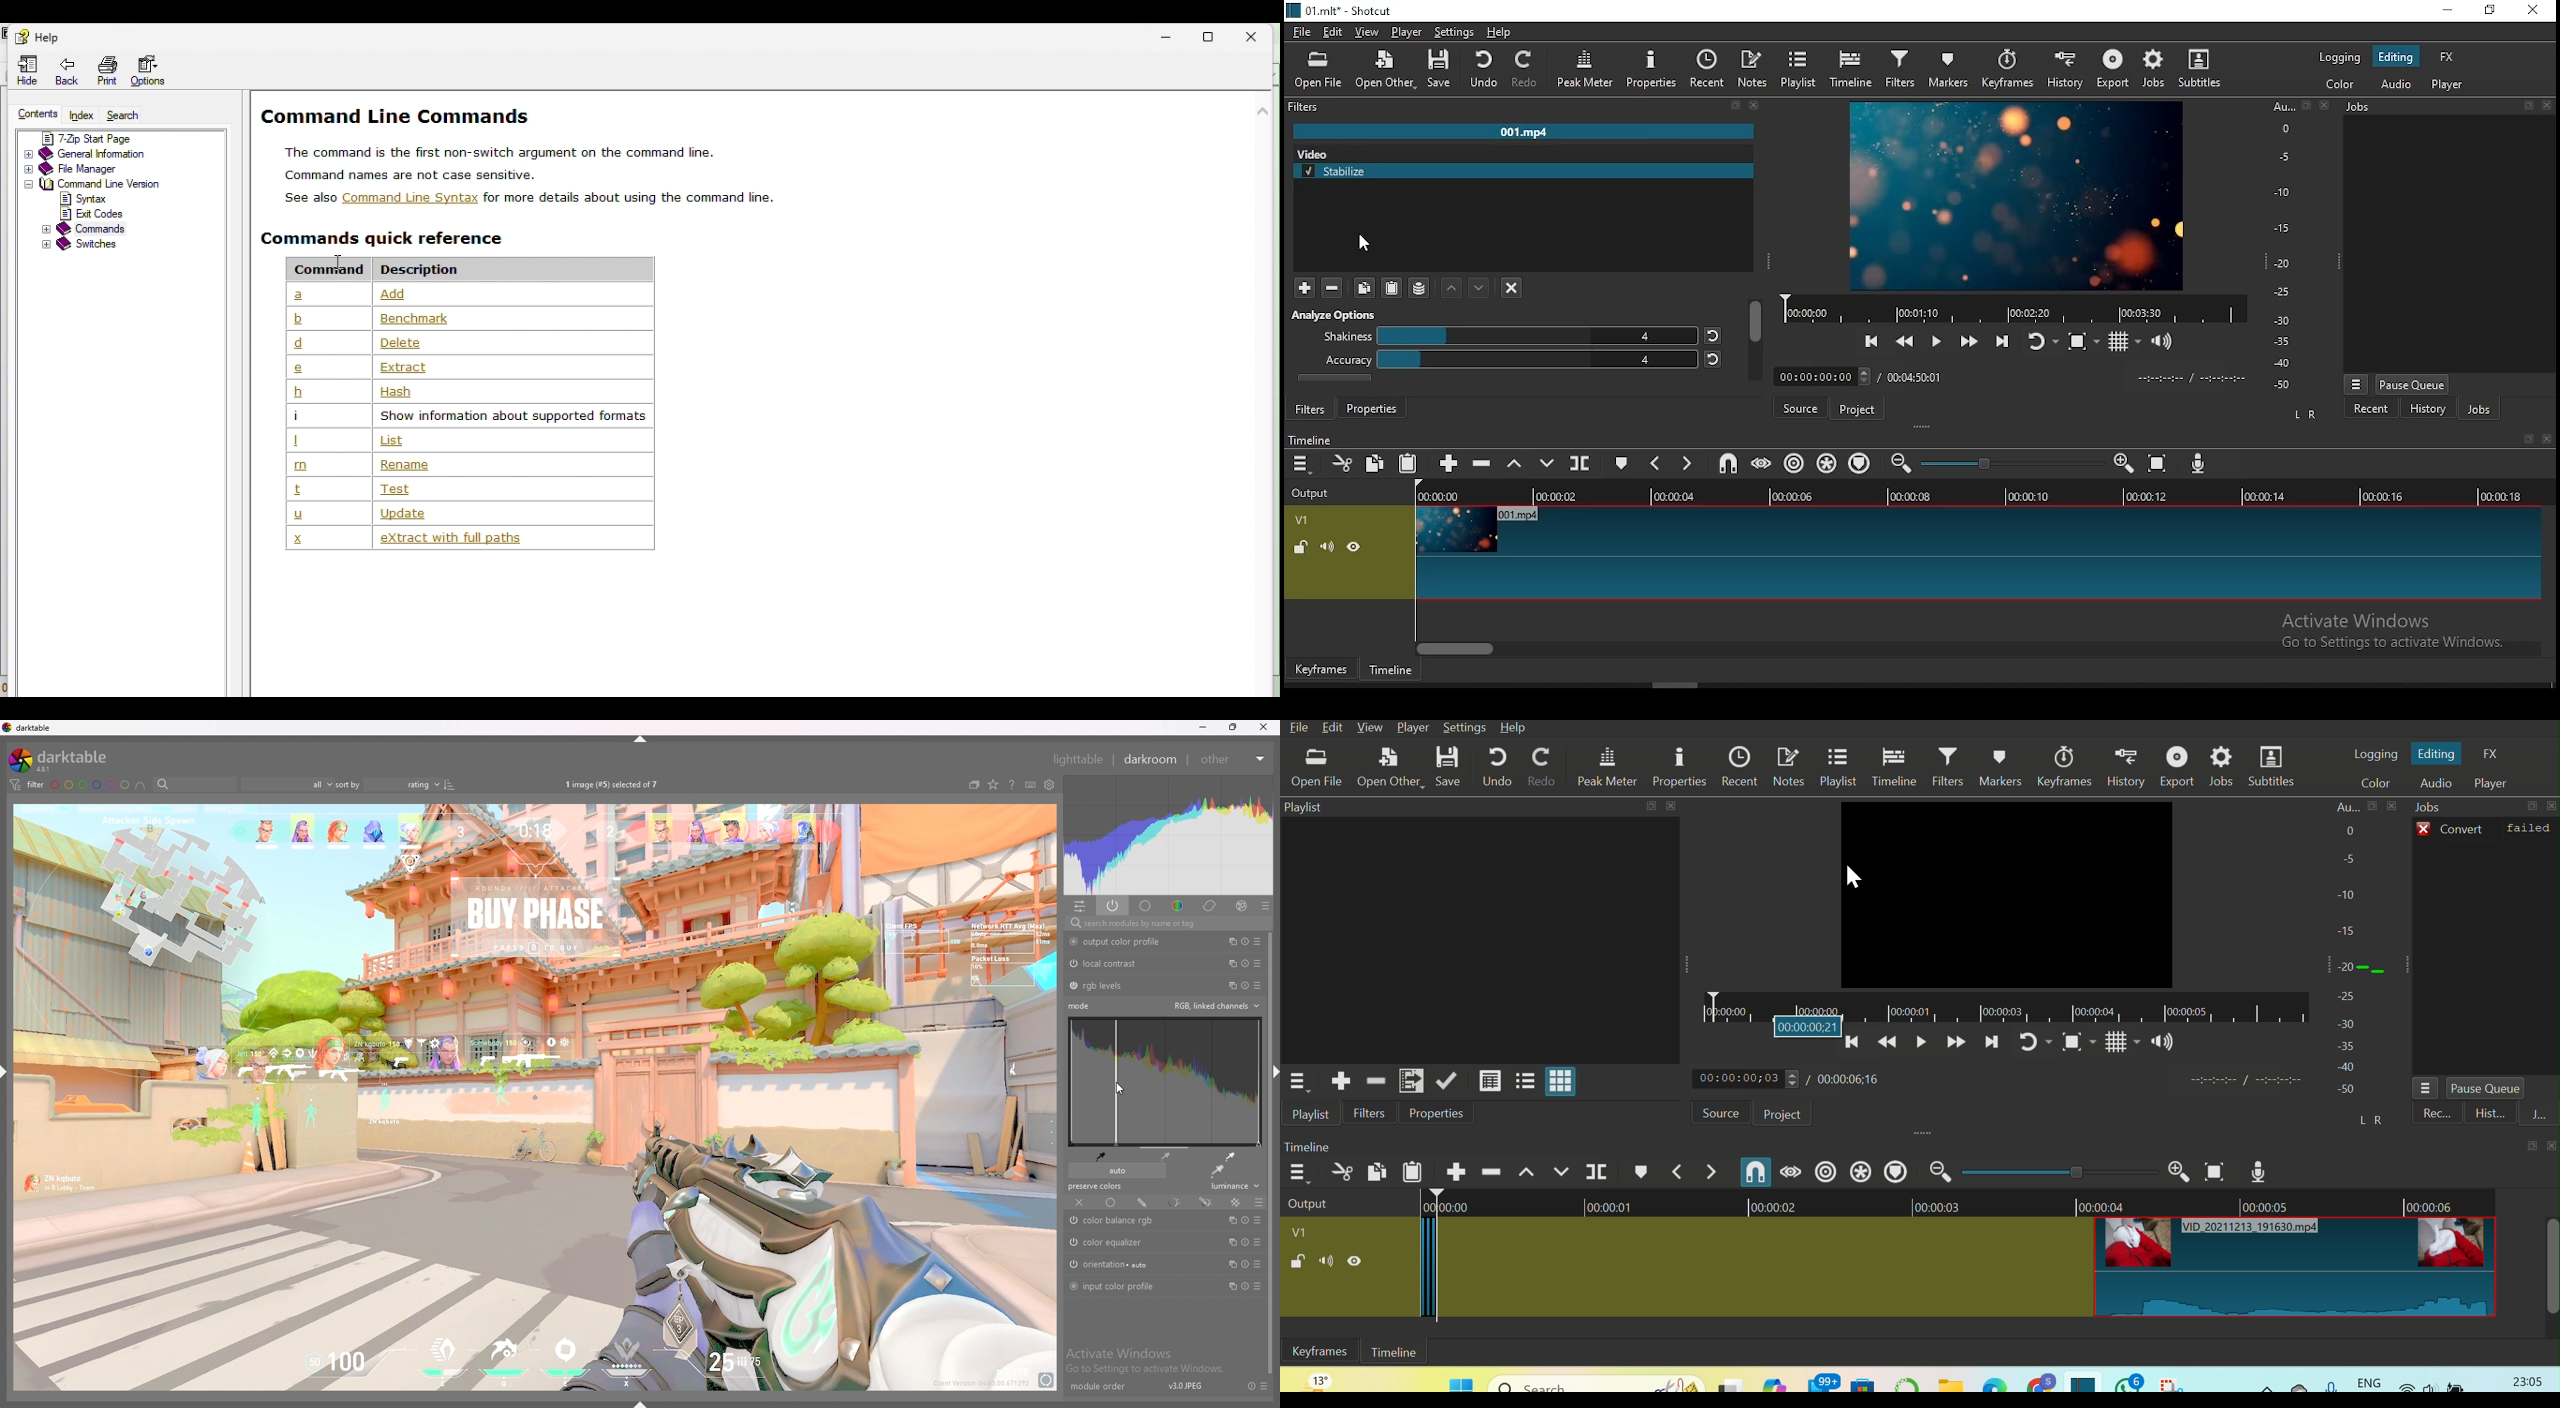 This screenshot has width=2576, height=1428. Describe the element at coordinates (414, 175) in the screenshot. I see `text` at that location.